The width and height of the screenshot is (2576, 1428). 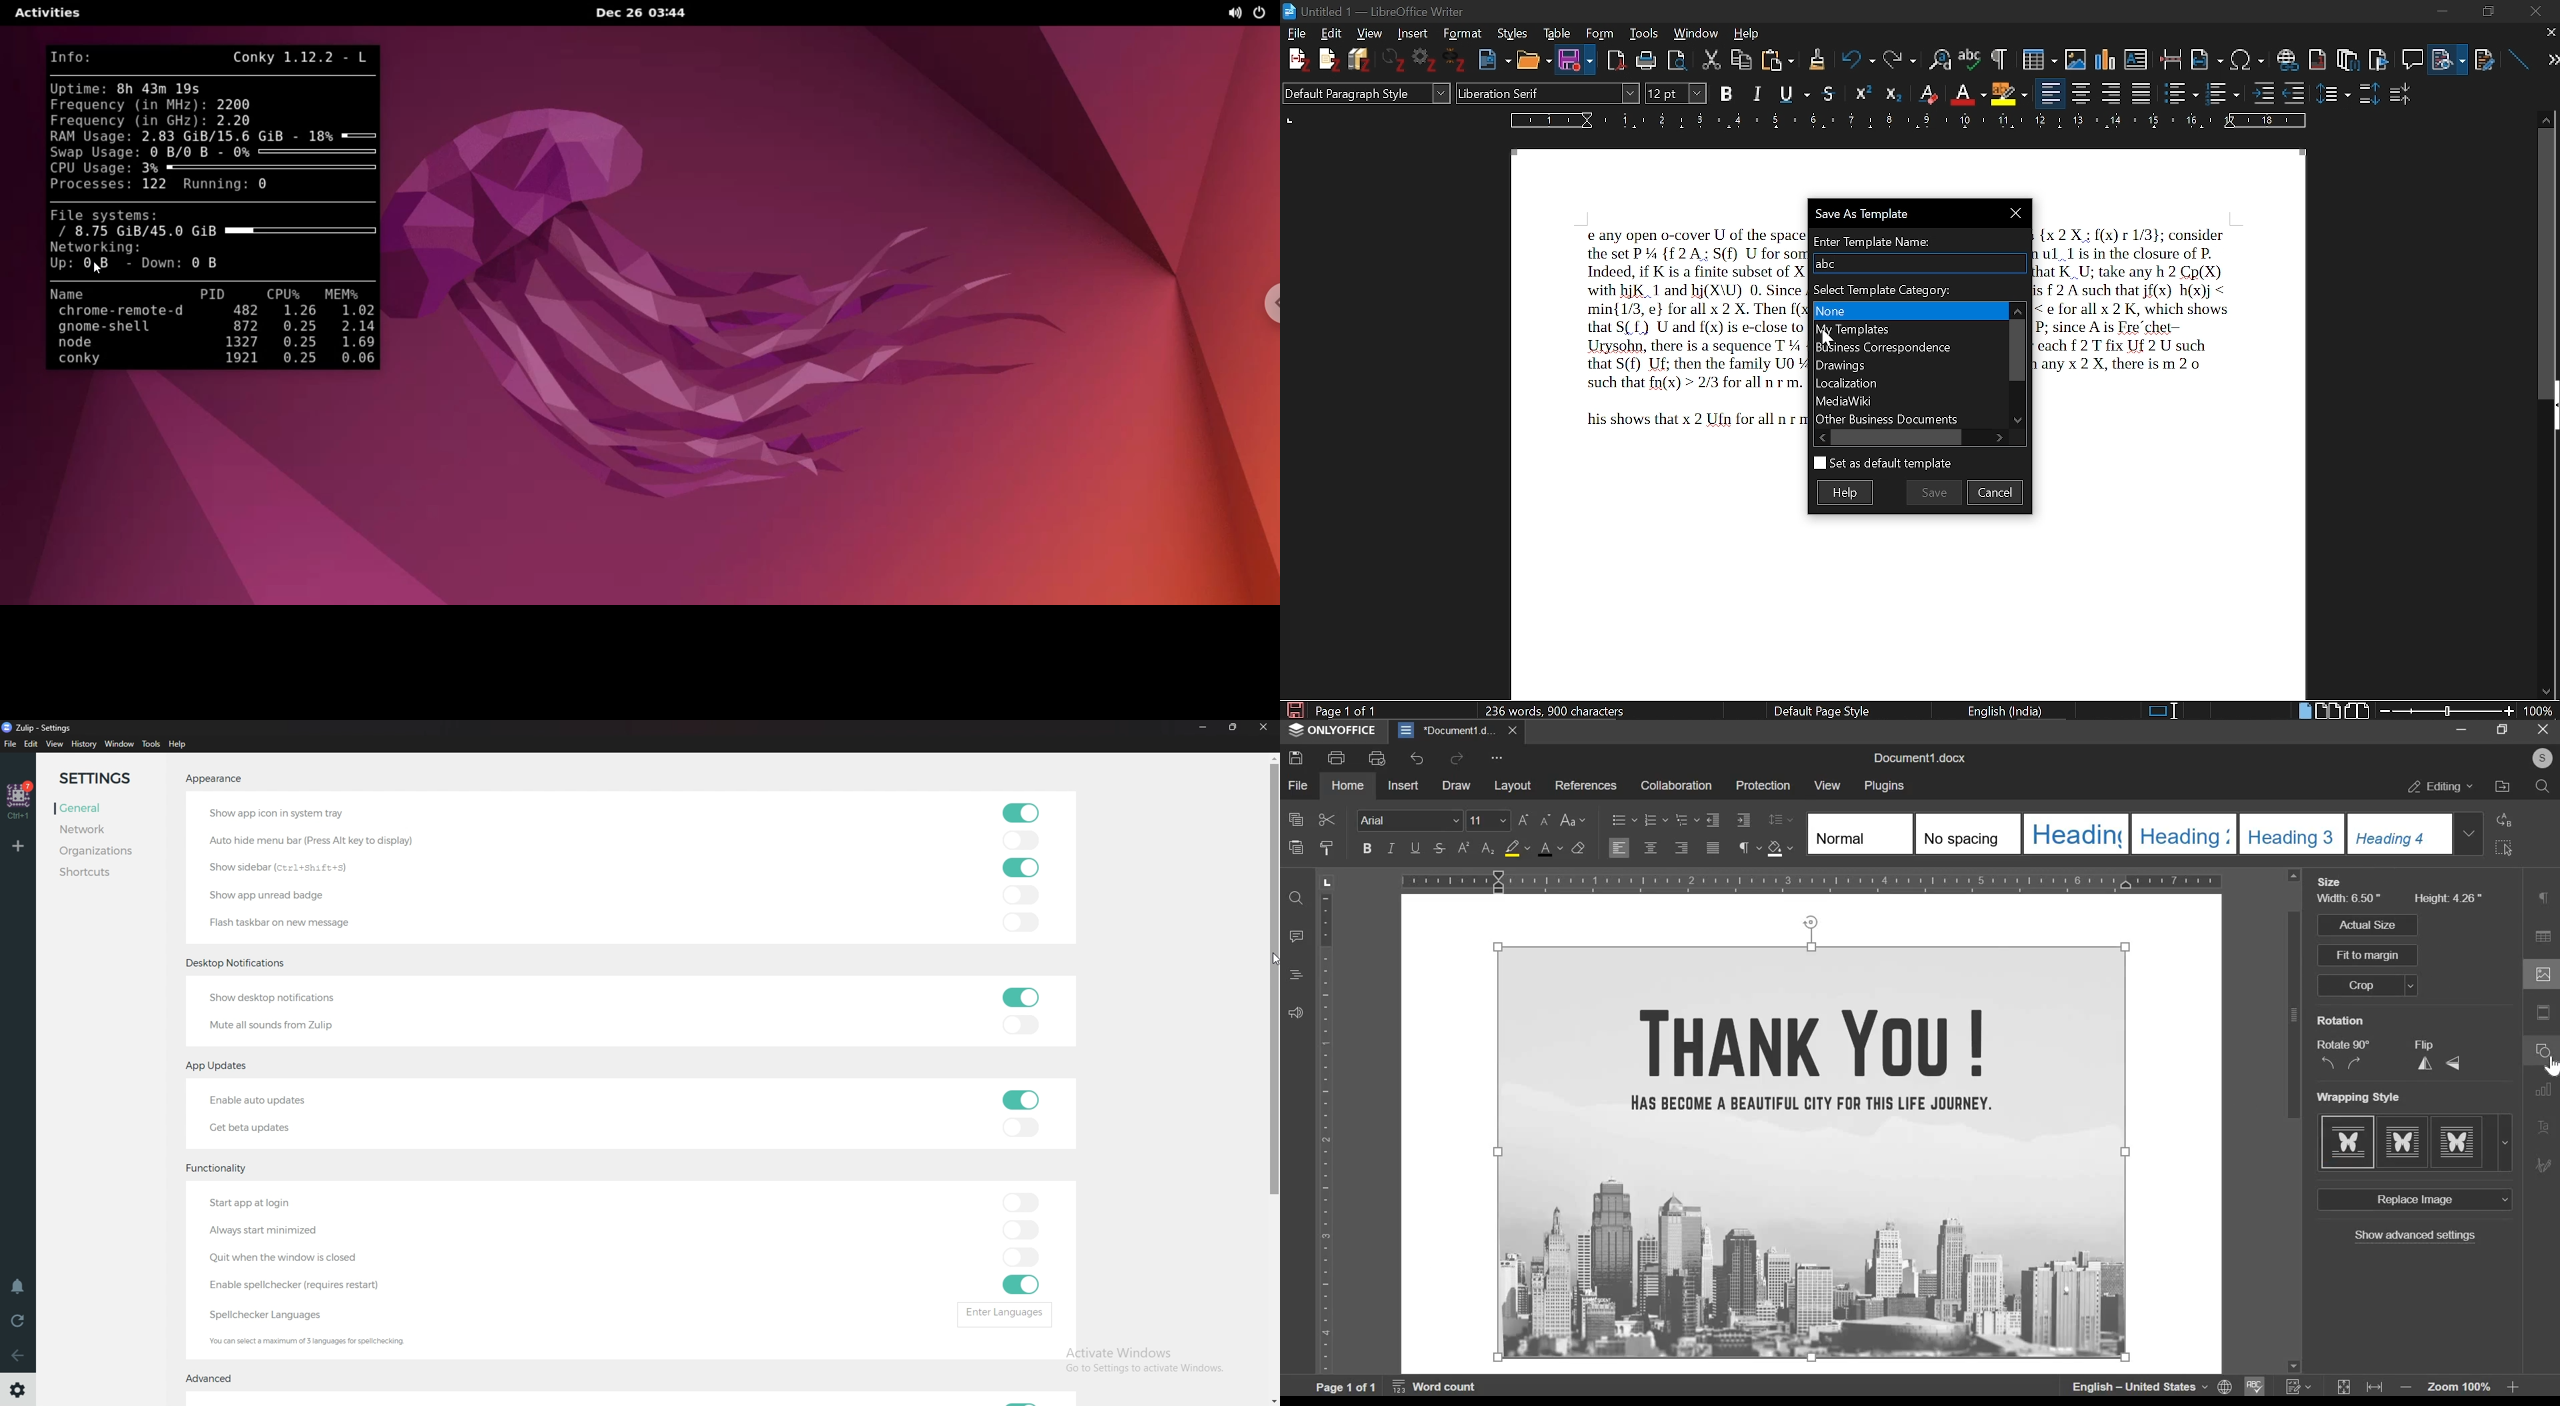 I want to click on zoom & fit, so click(x=2427, y=1385).